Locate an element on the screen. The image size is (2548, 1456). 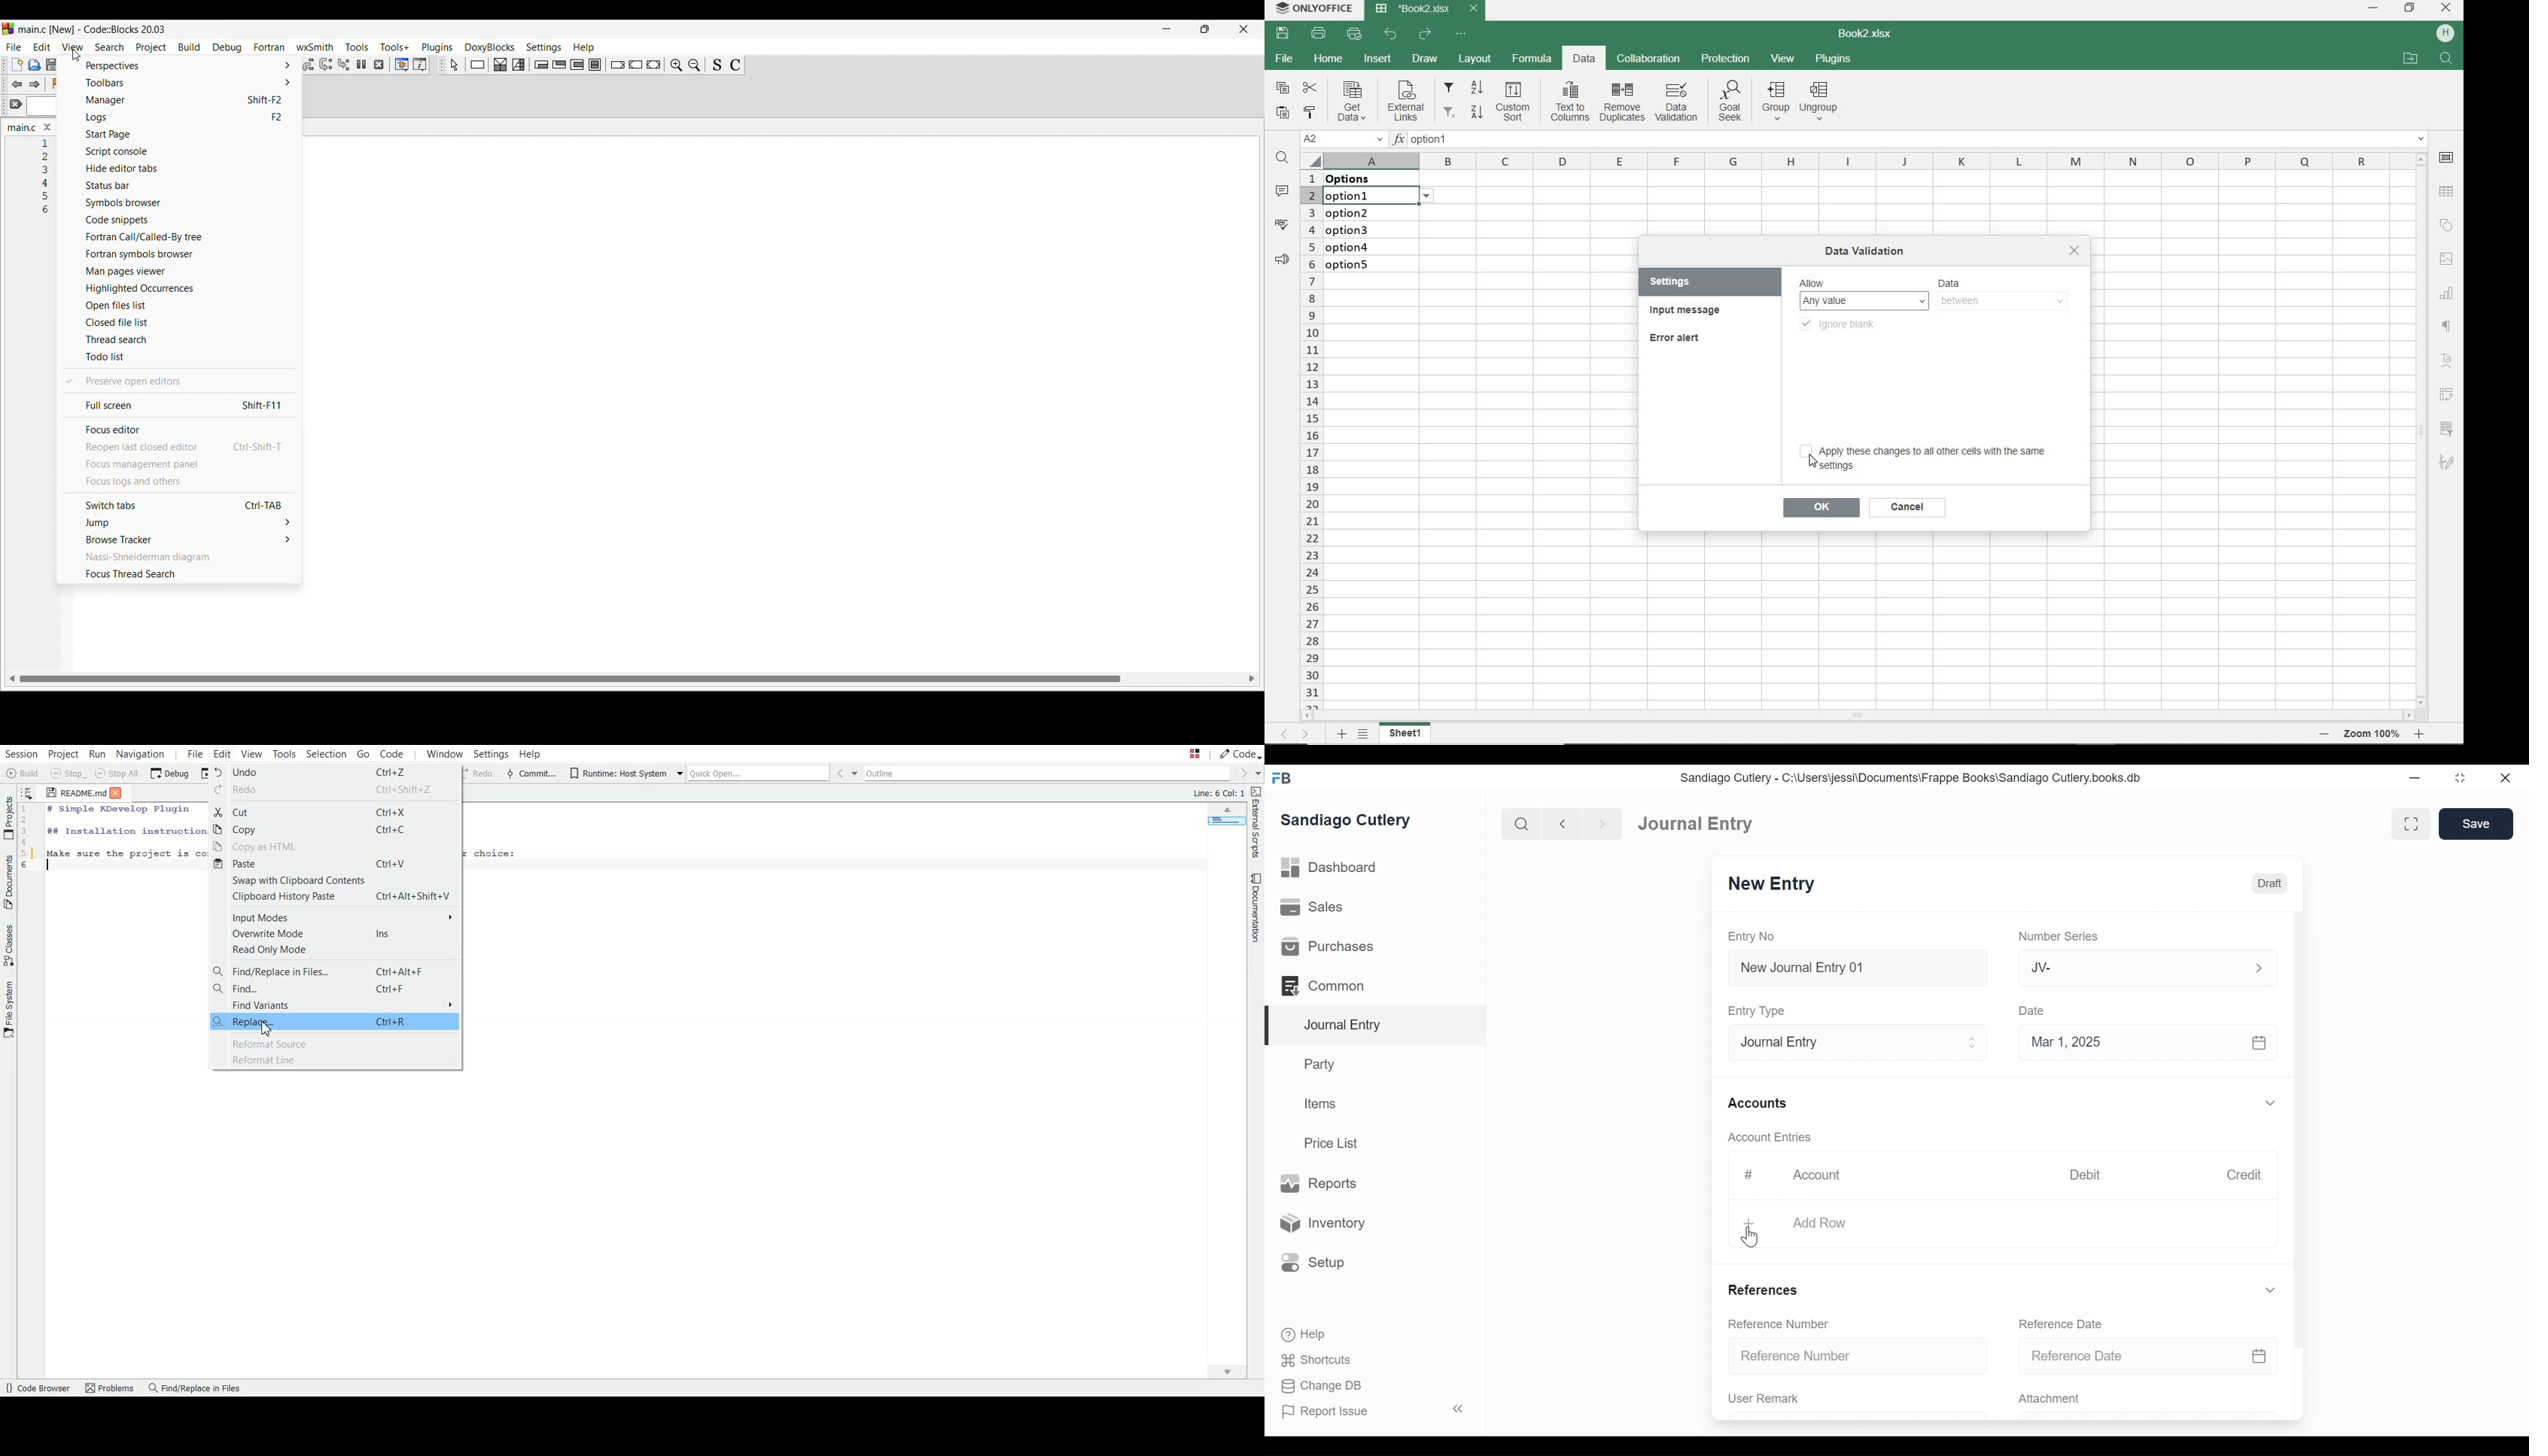
toggle between form and full width is located at coordinates (2414, 825).